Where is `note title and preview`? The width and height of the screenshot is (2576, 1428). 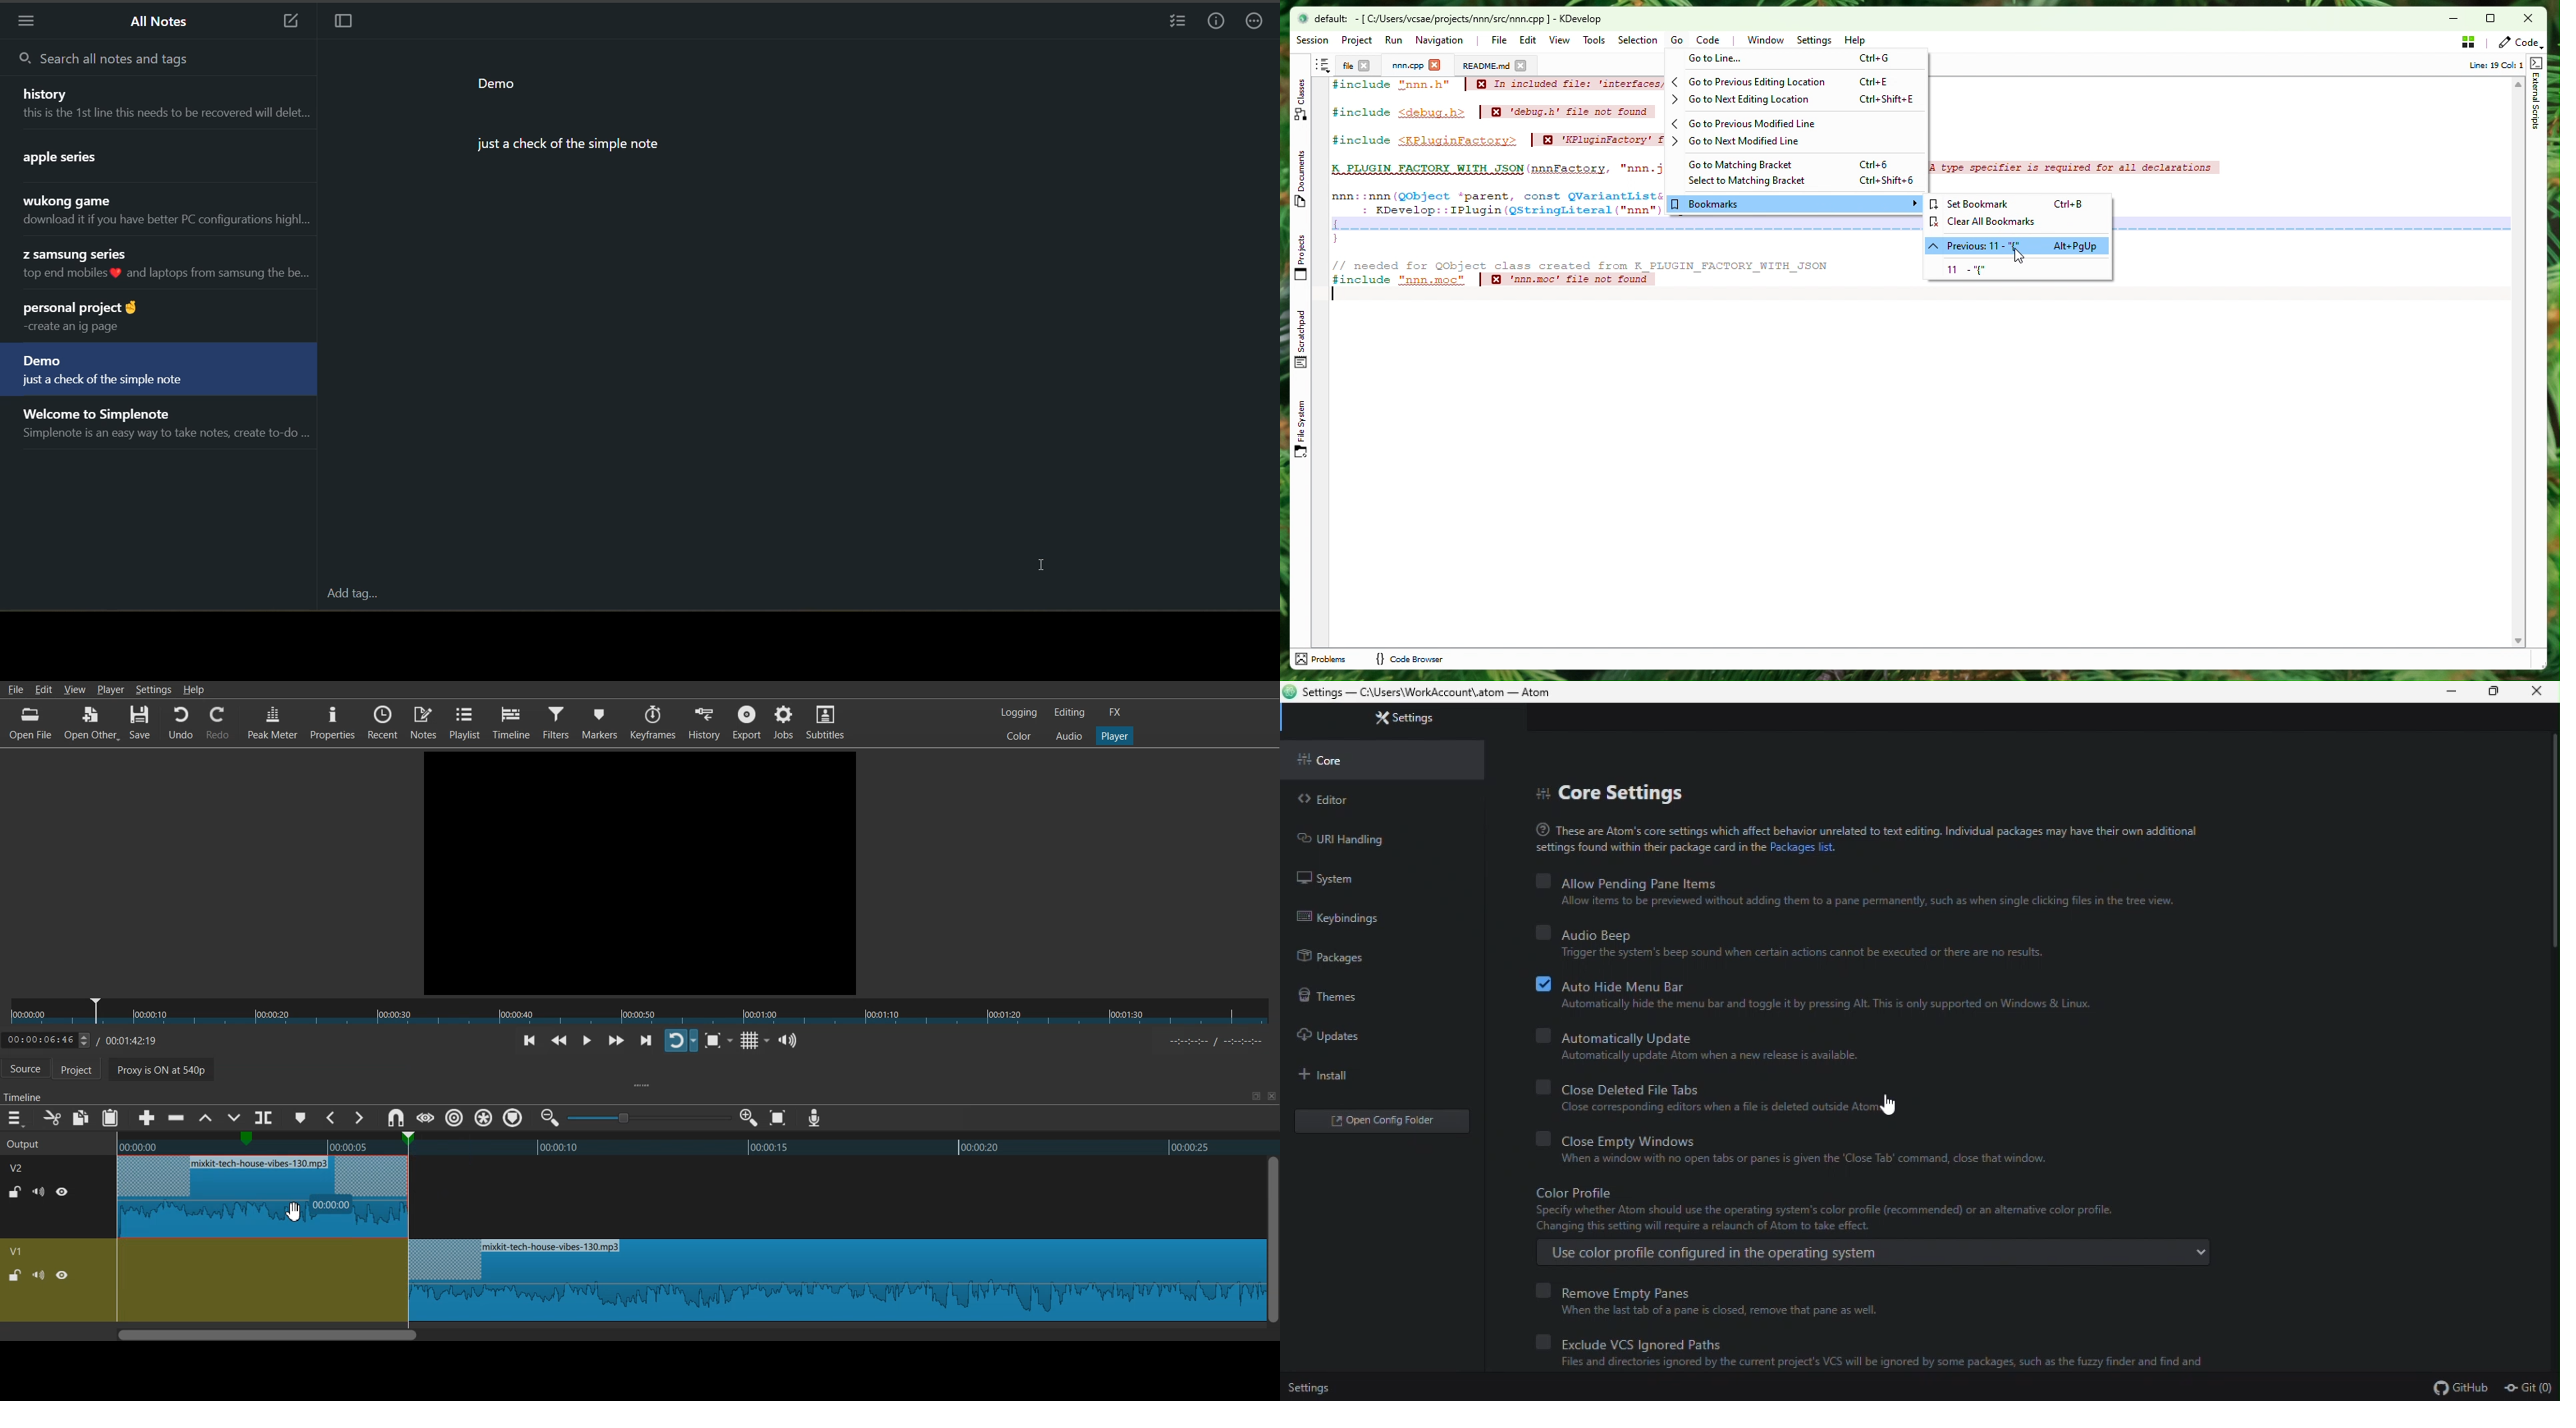
note title and preview is located at coordinates (155, 317).